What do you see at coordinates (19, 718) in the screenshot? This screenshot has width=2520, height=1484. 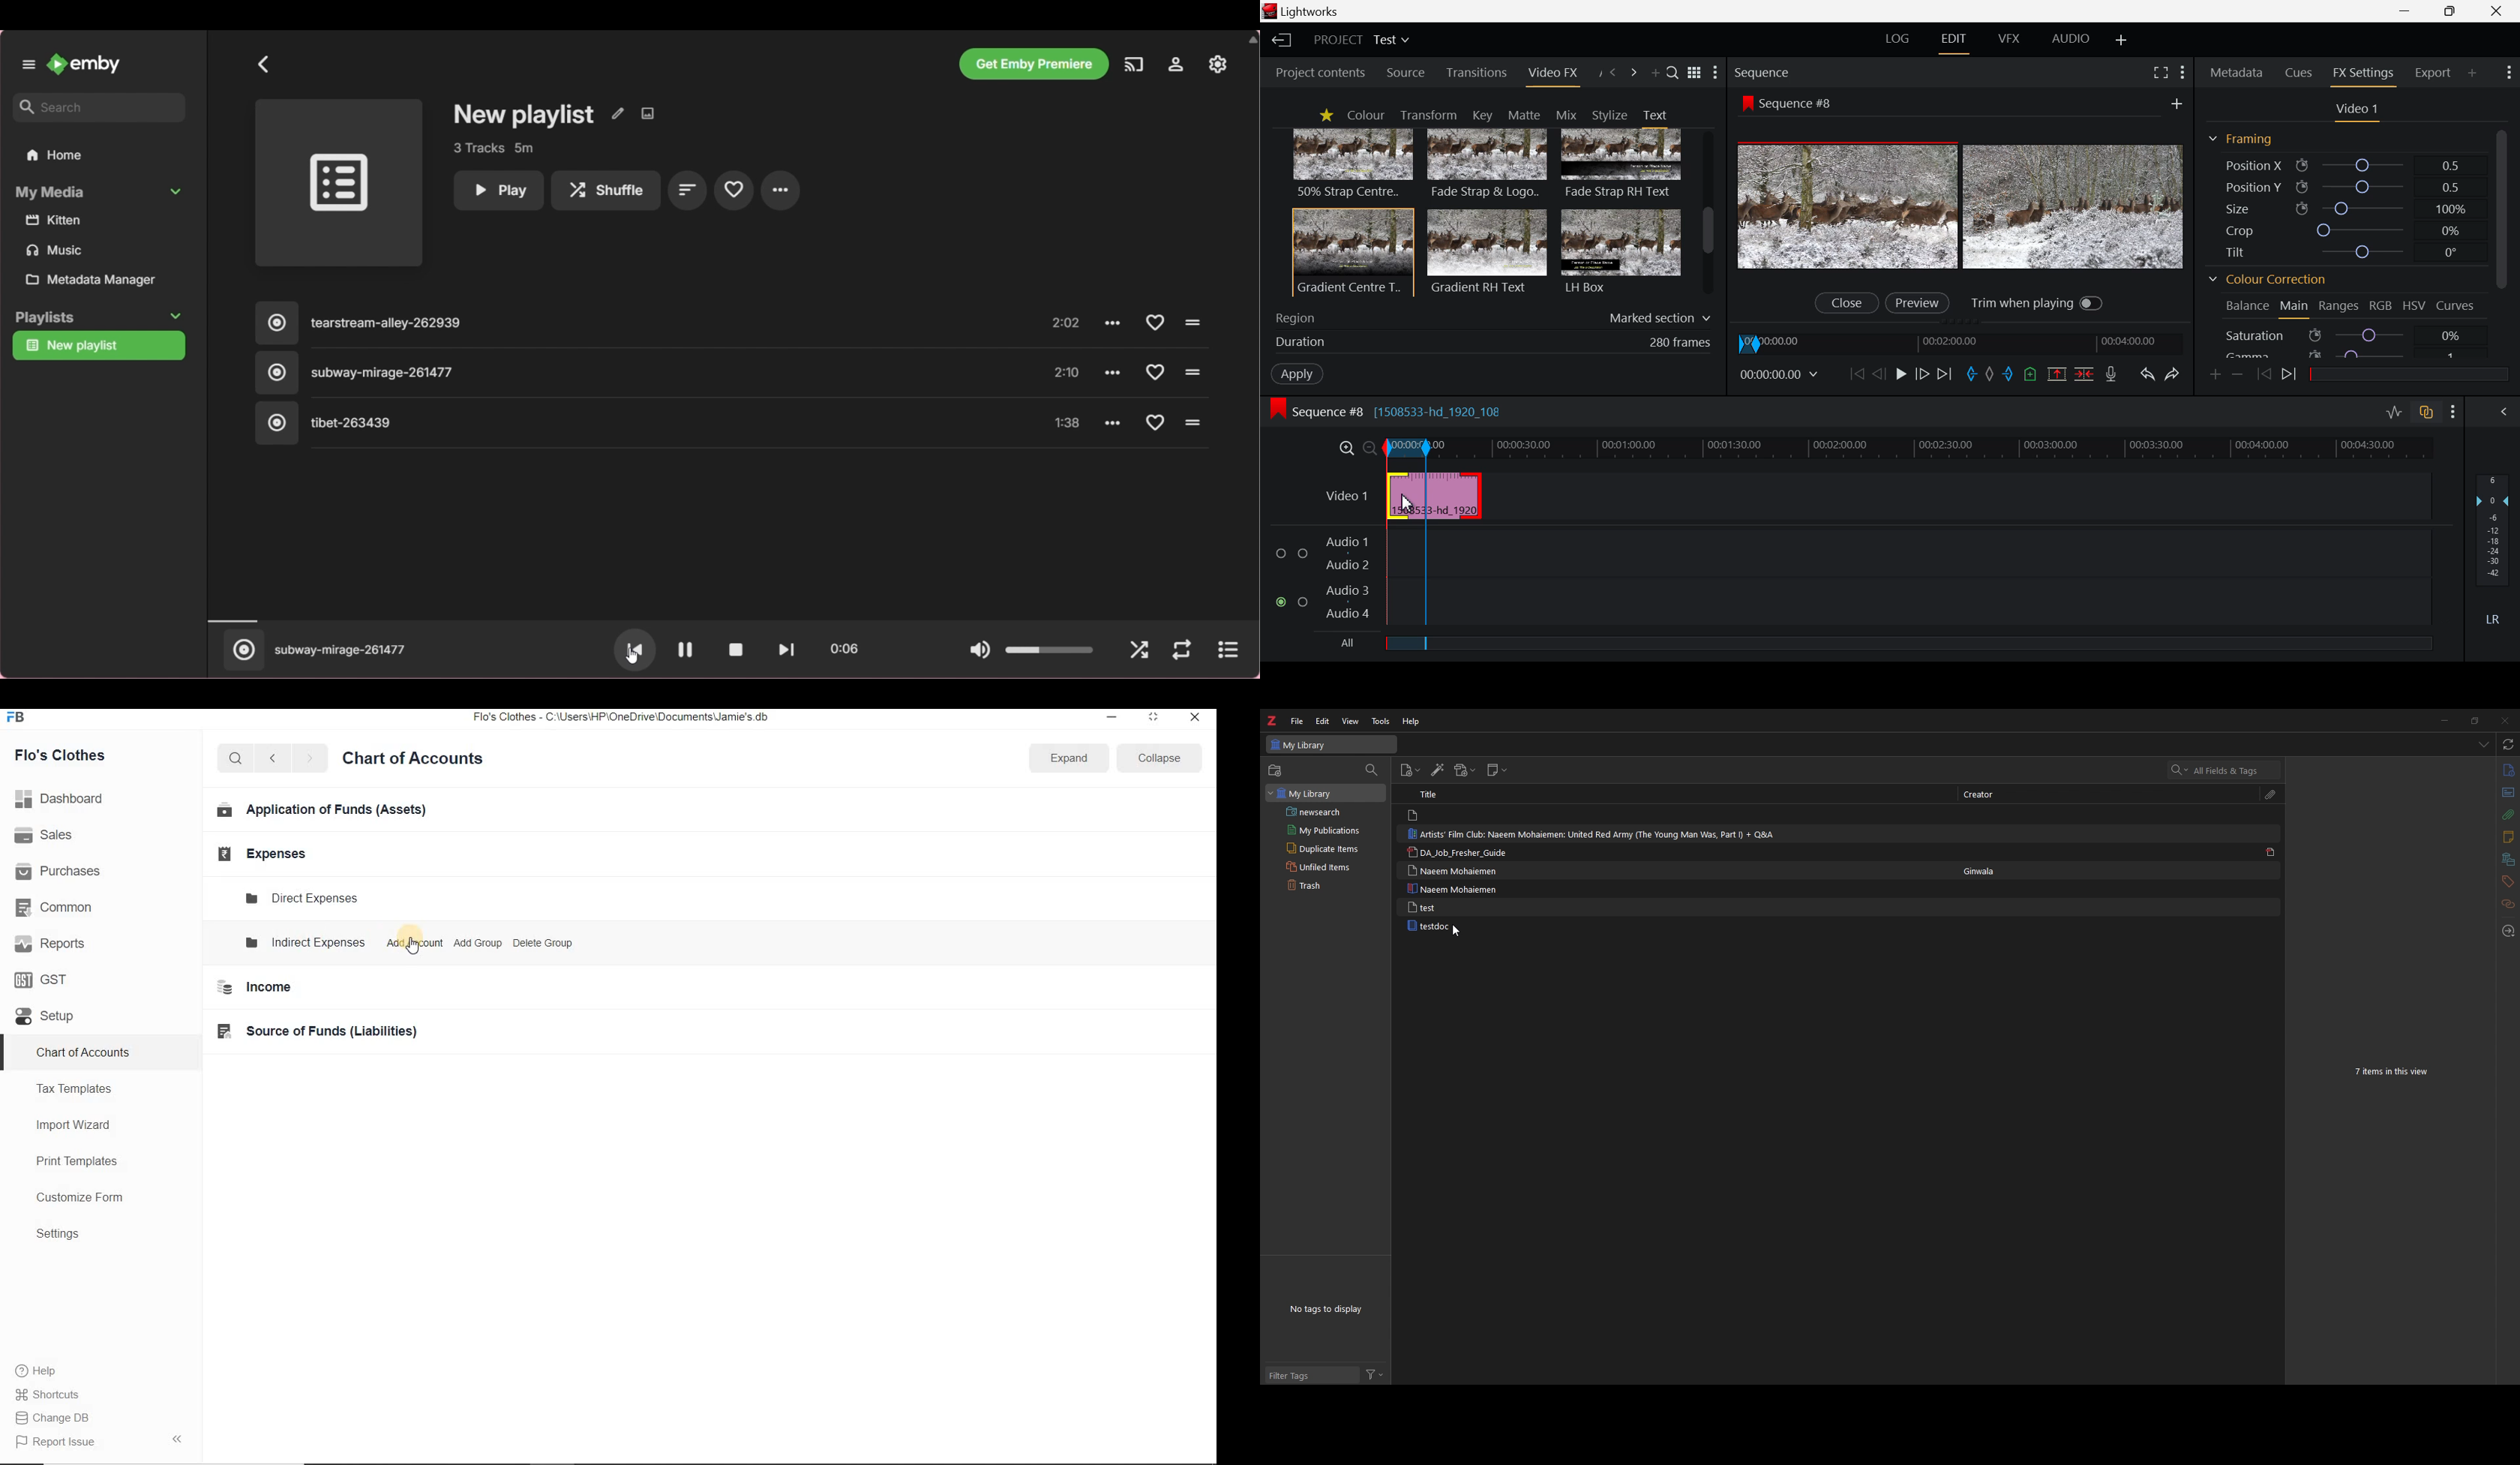 I see `frappe books logo` at bounding box center [19, 718].